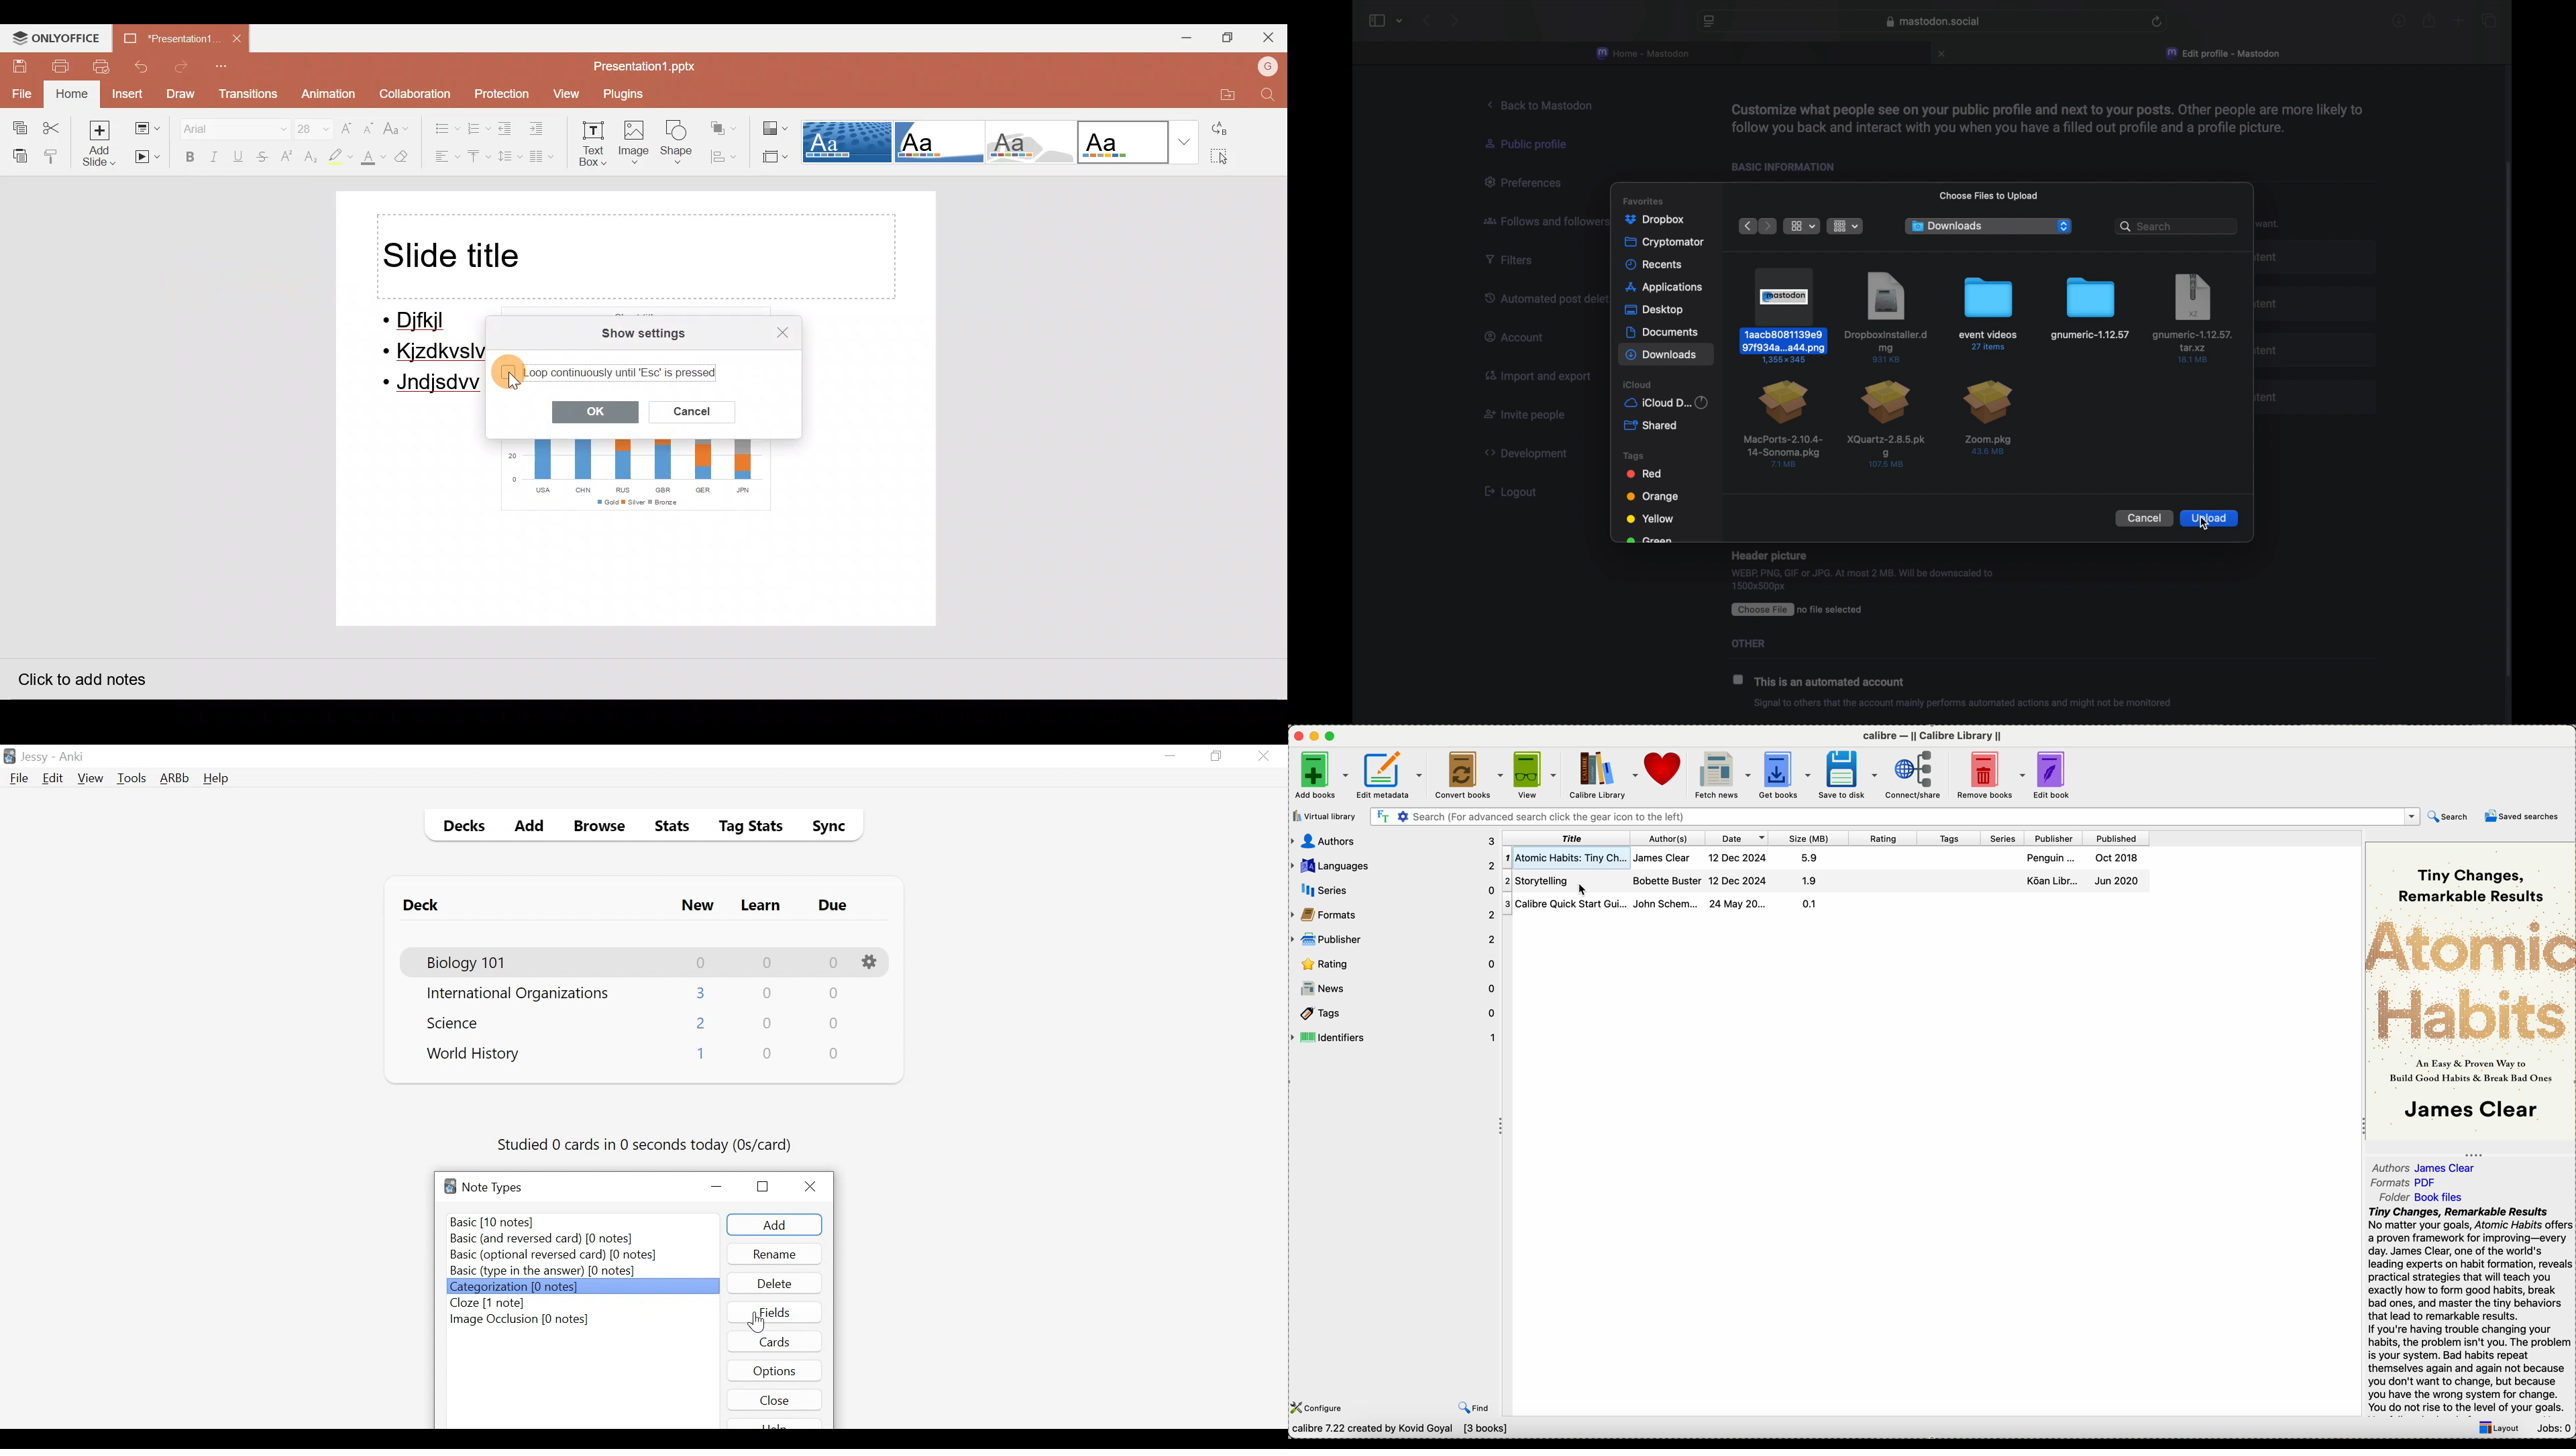 The height and width of the screenshot is (1456, 2576). I want to click on cursor, so click(519, 384).